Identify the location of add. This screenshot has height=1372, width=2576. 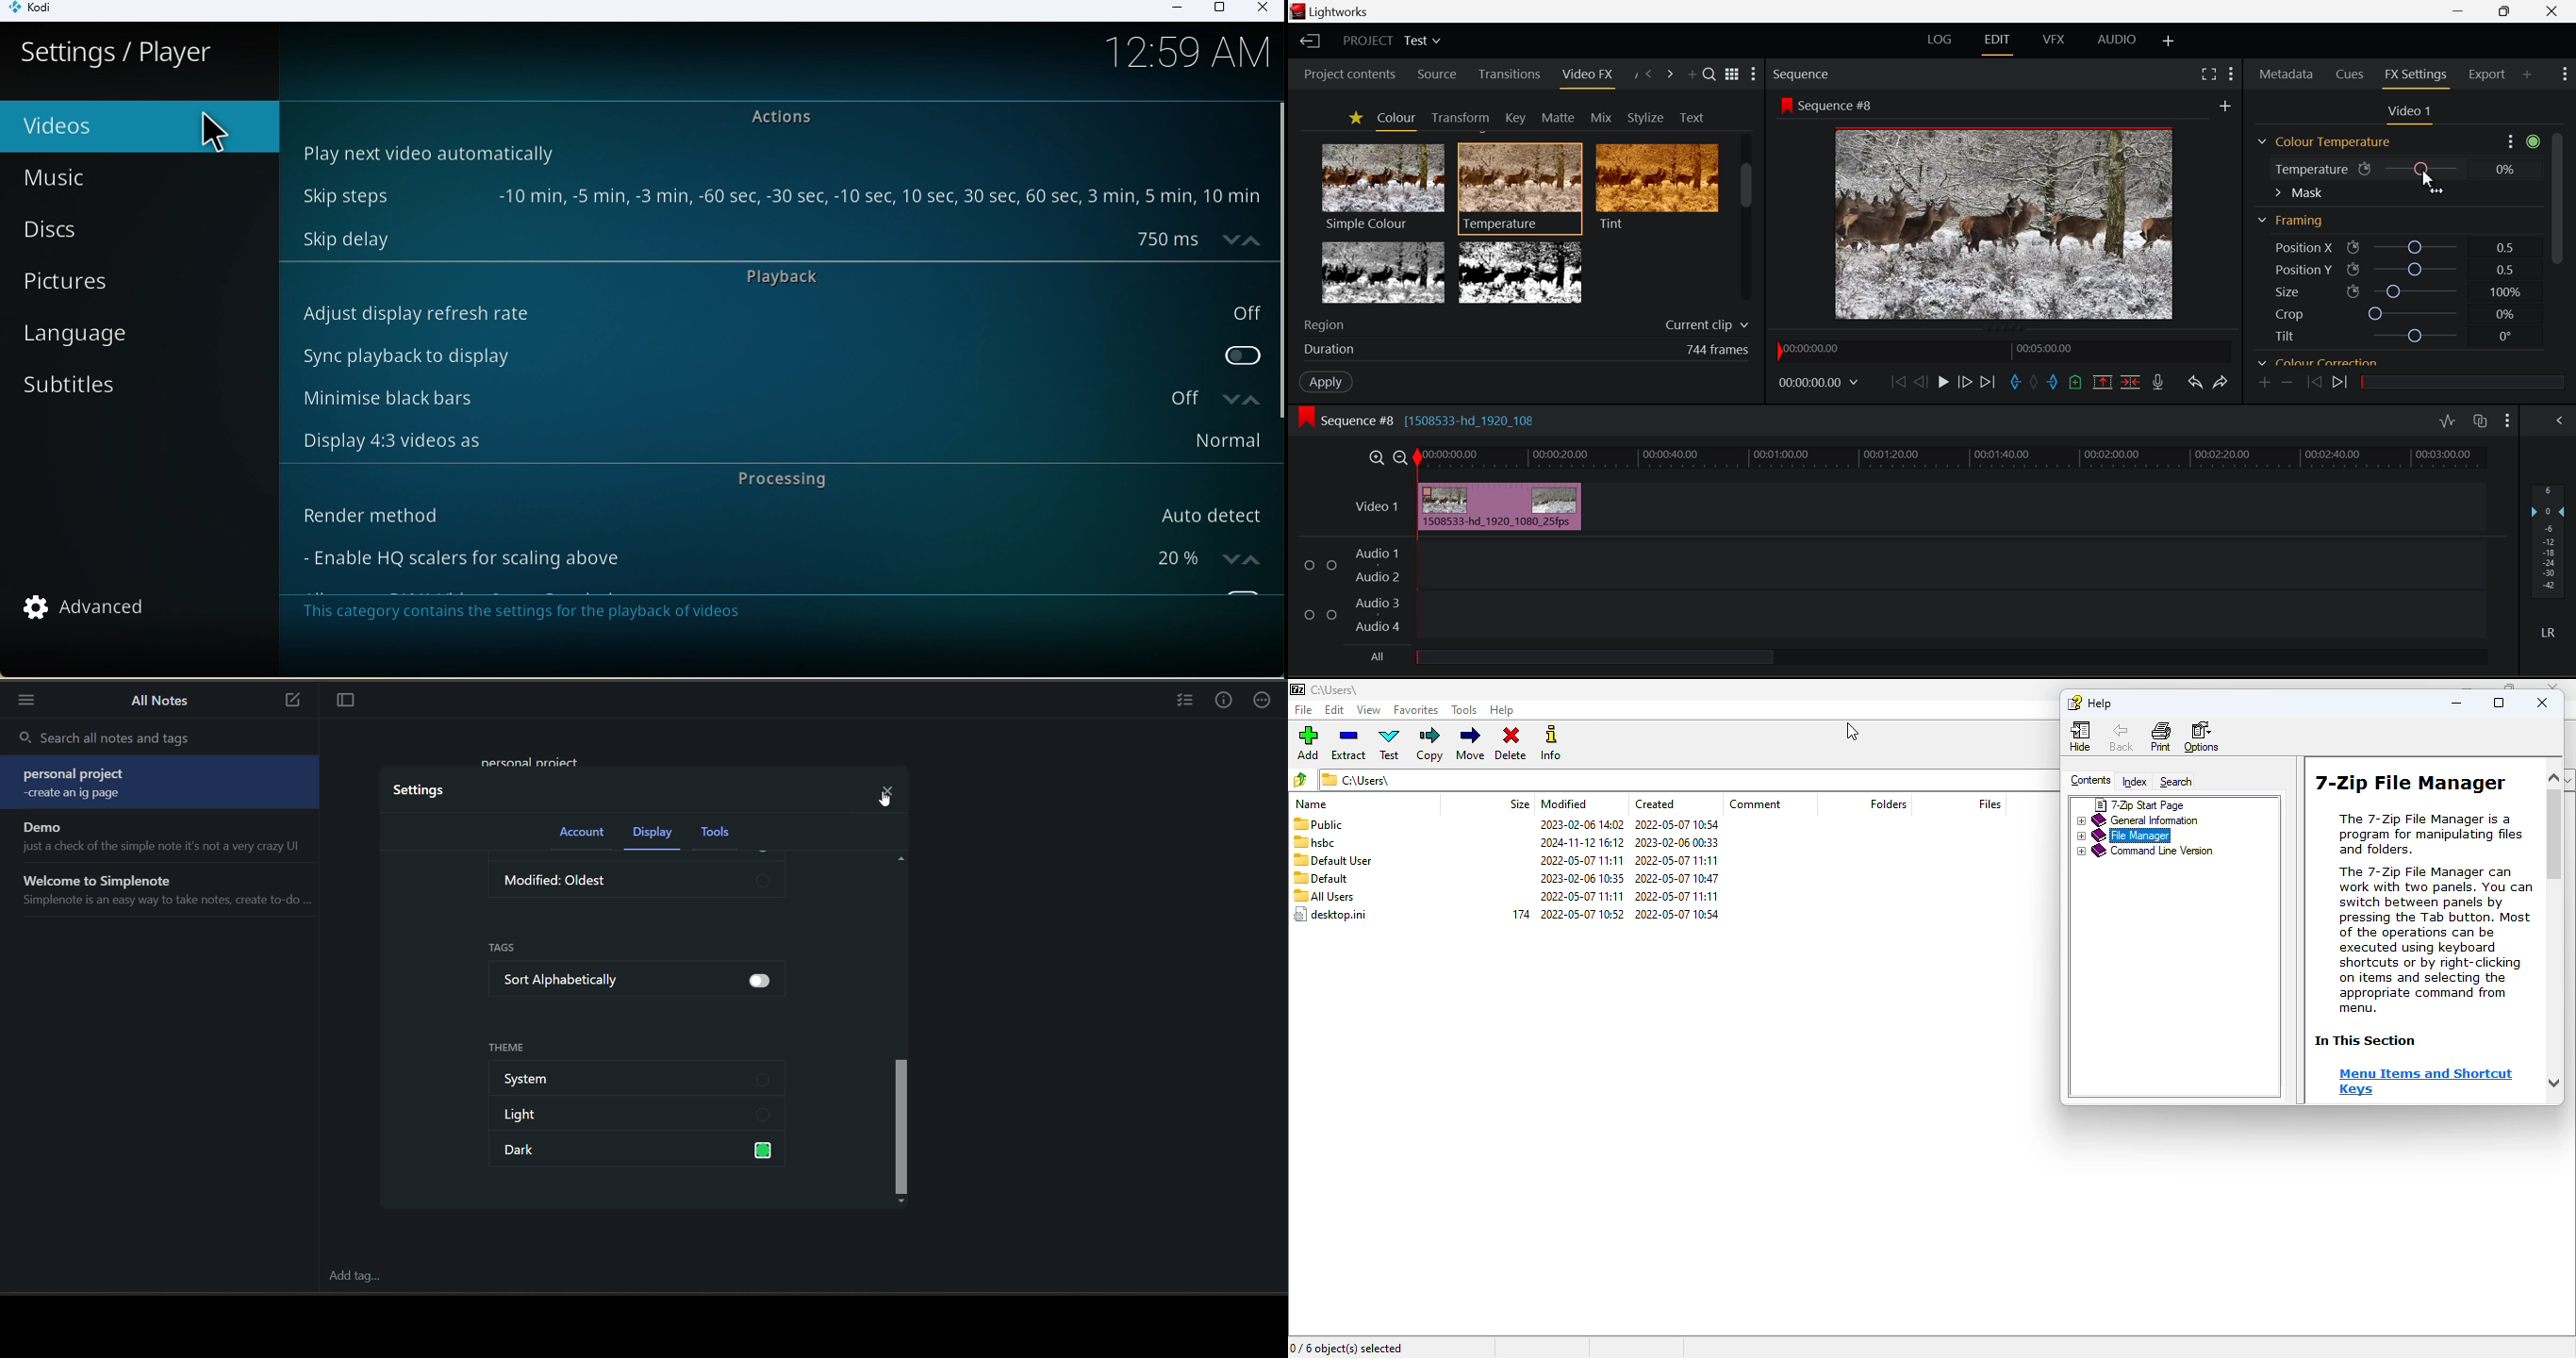
(2224, 105).